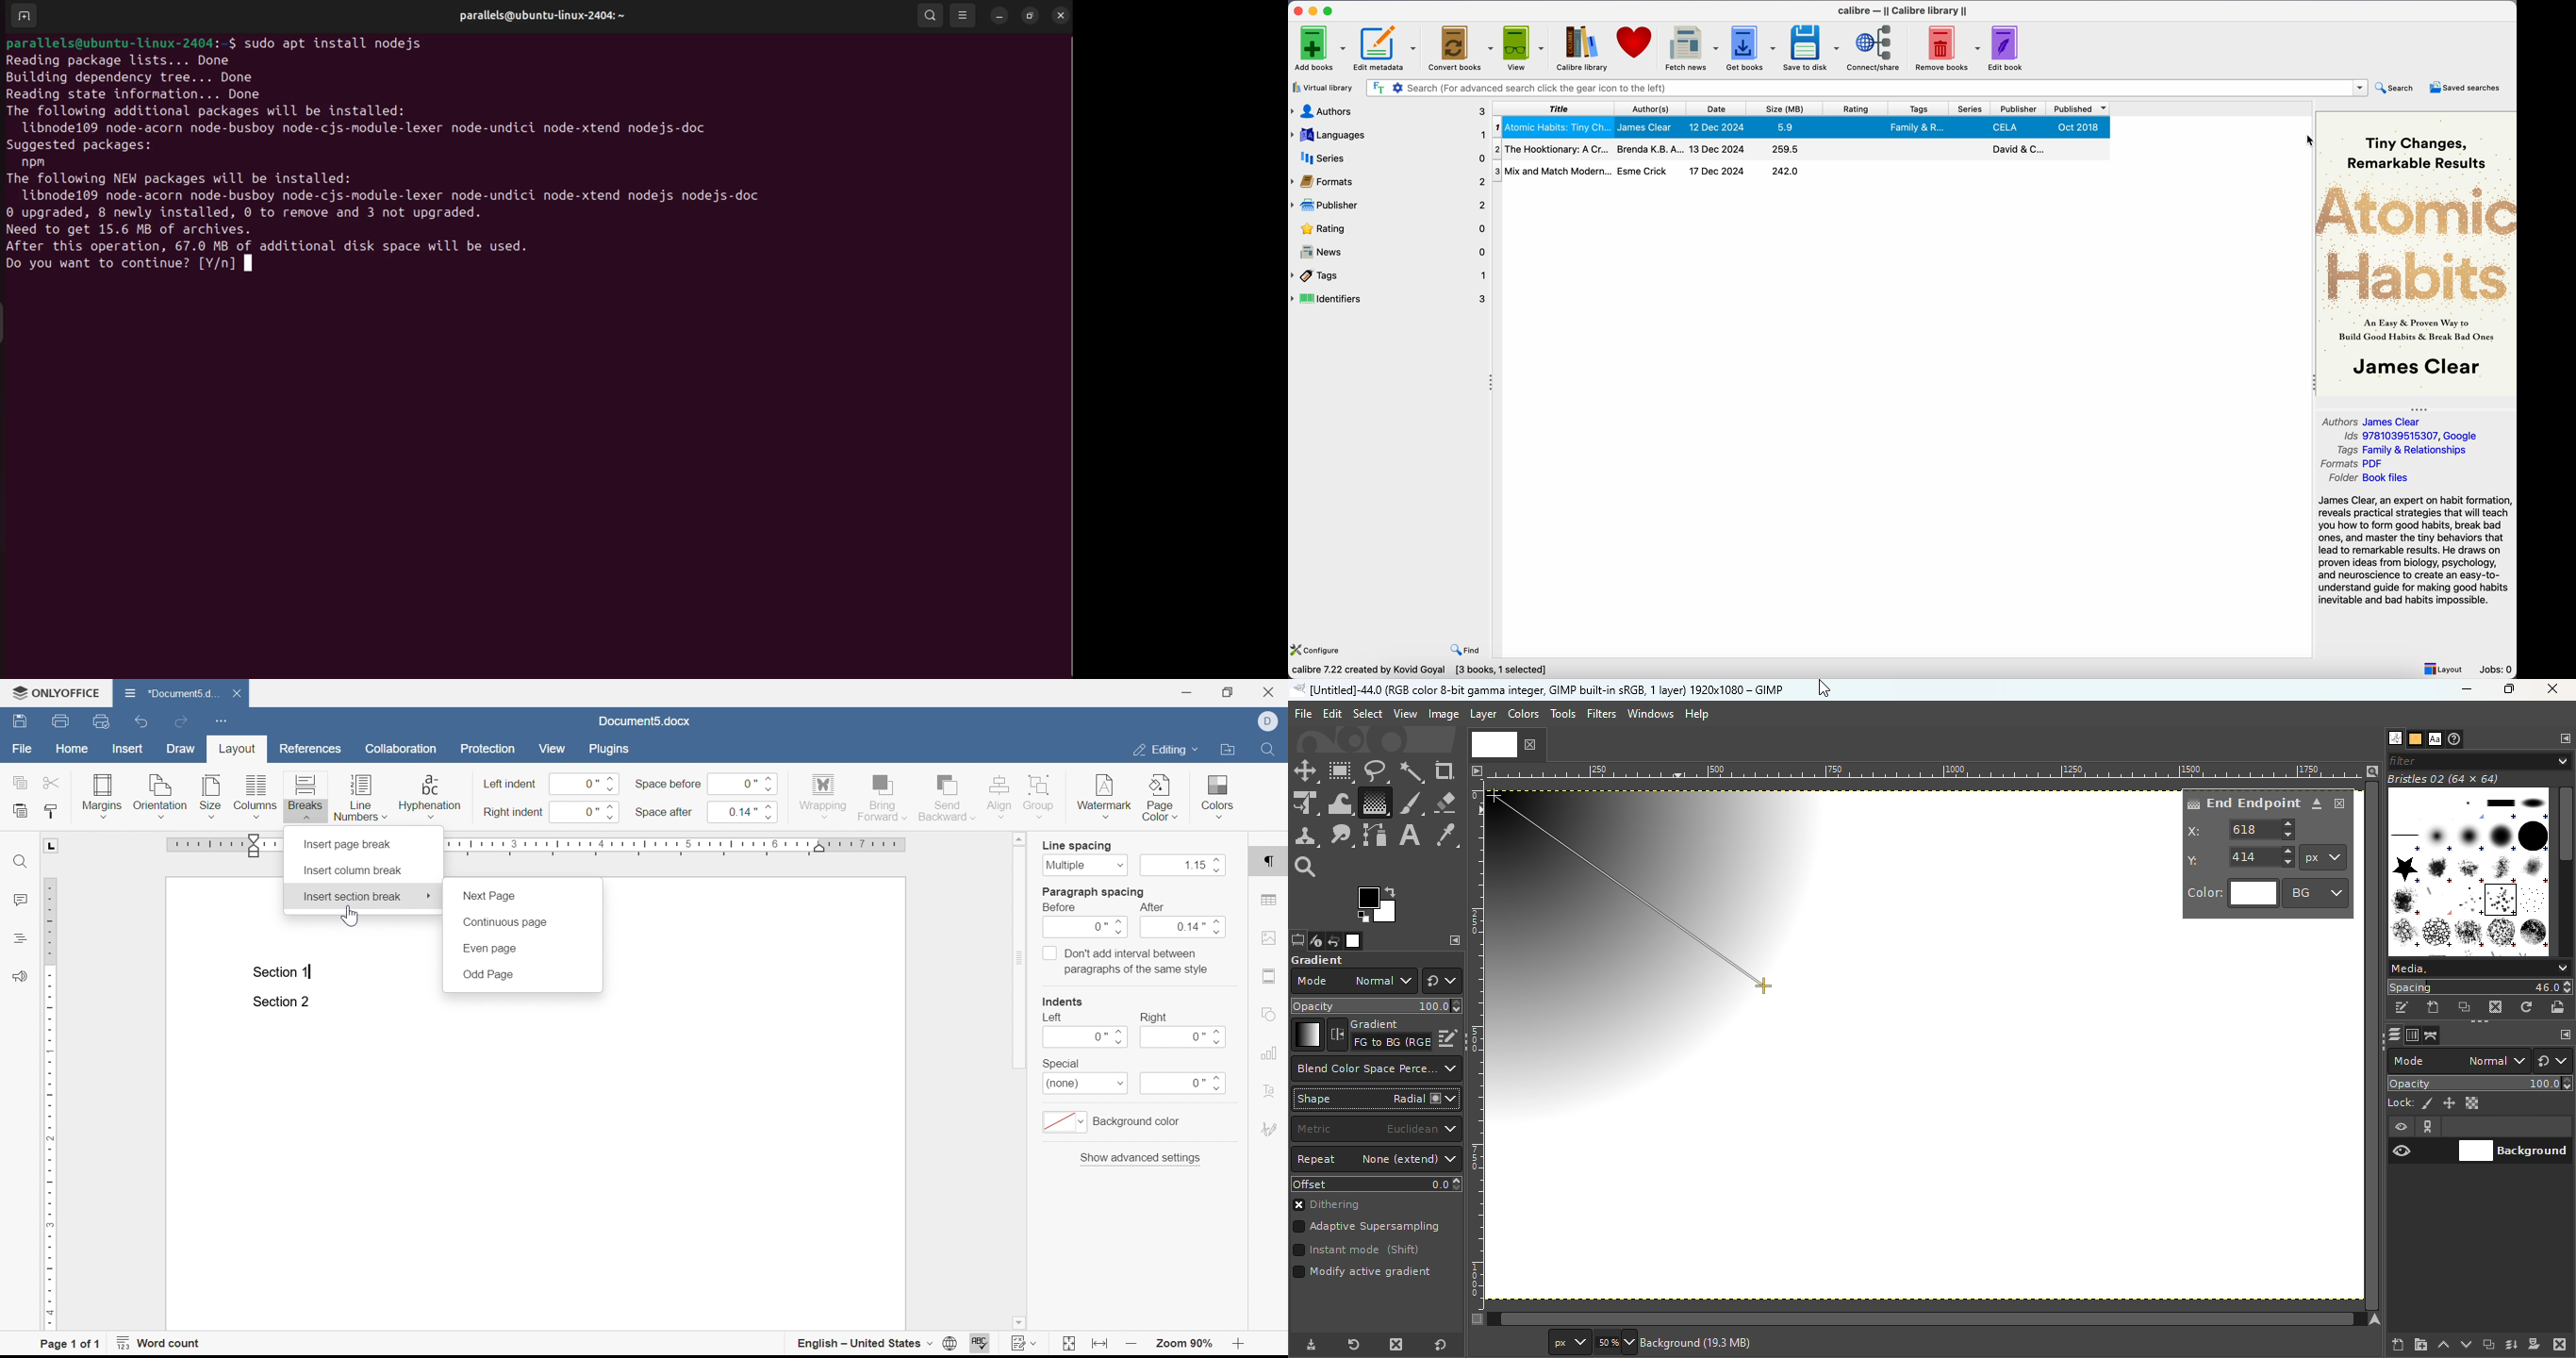 This screenshot has width=2576, height=1372. I want to click on Vertical scroll bar, so click(1917, 1319).